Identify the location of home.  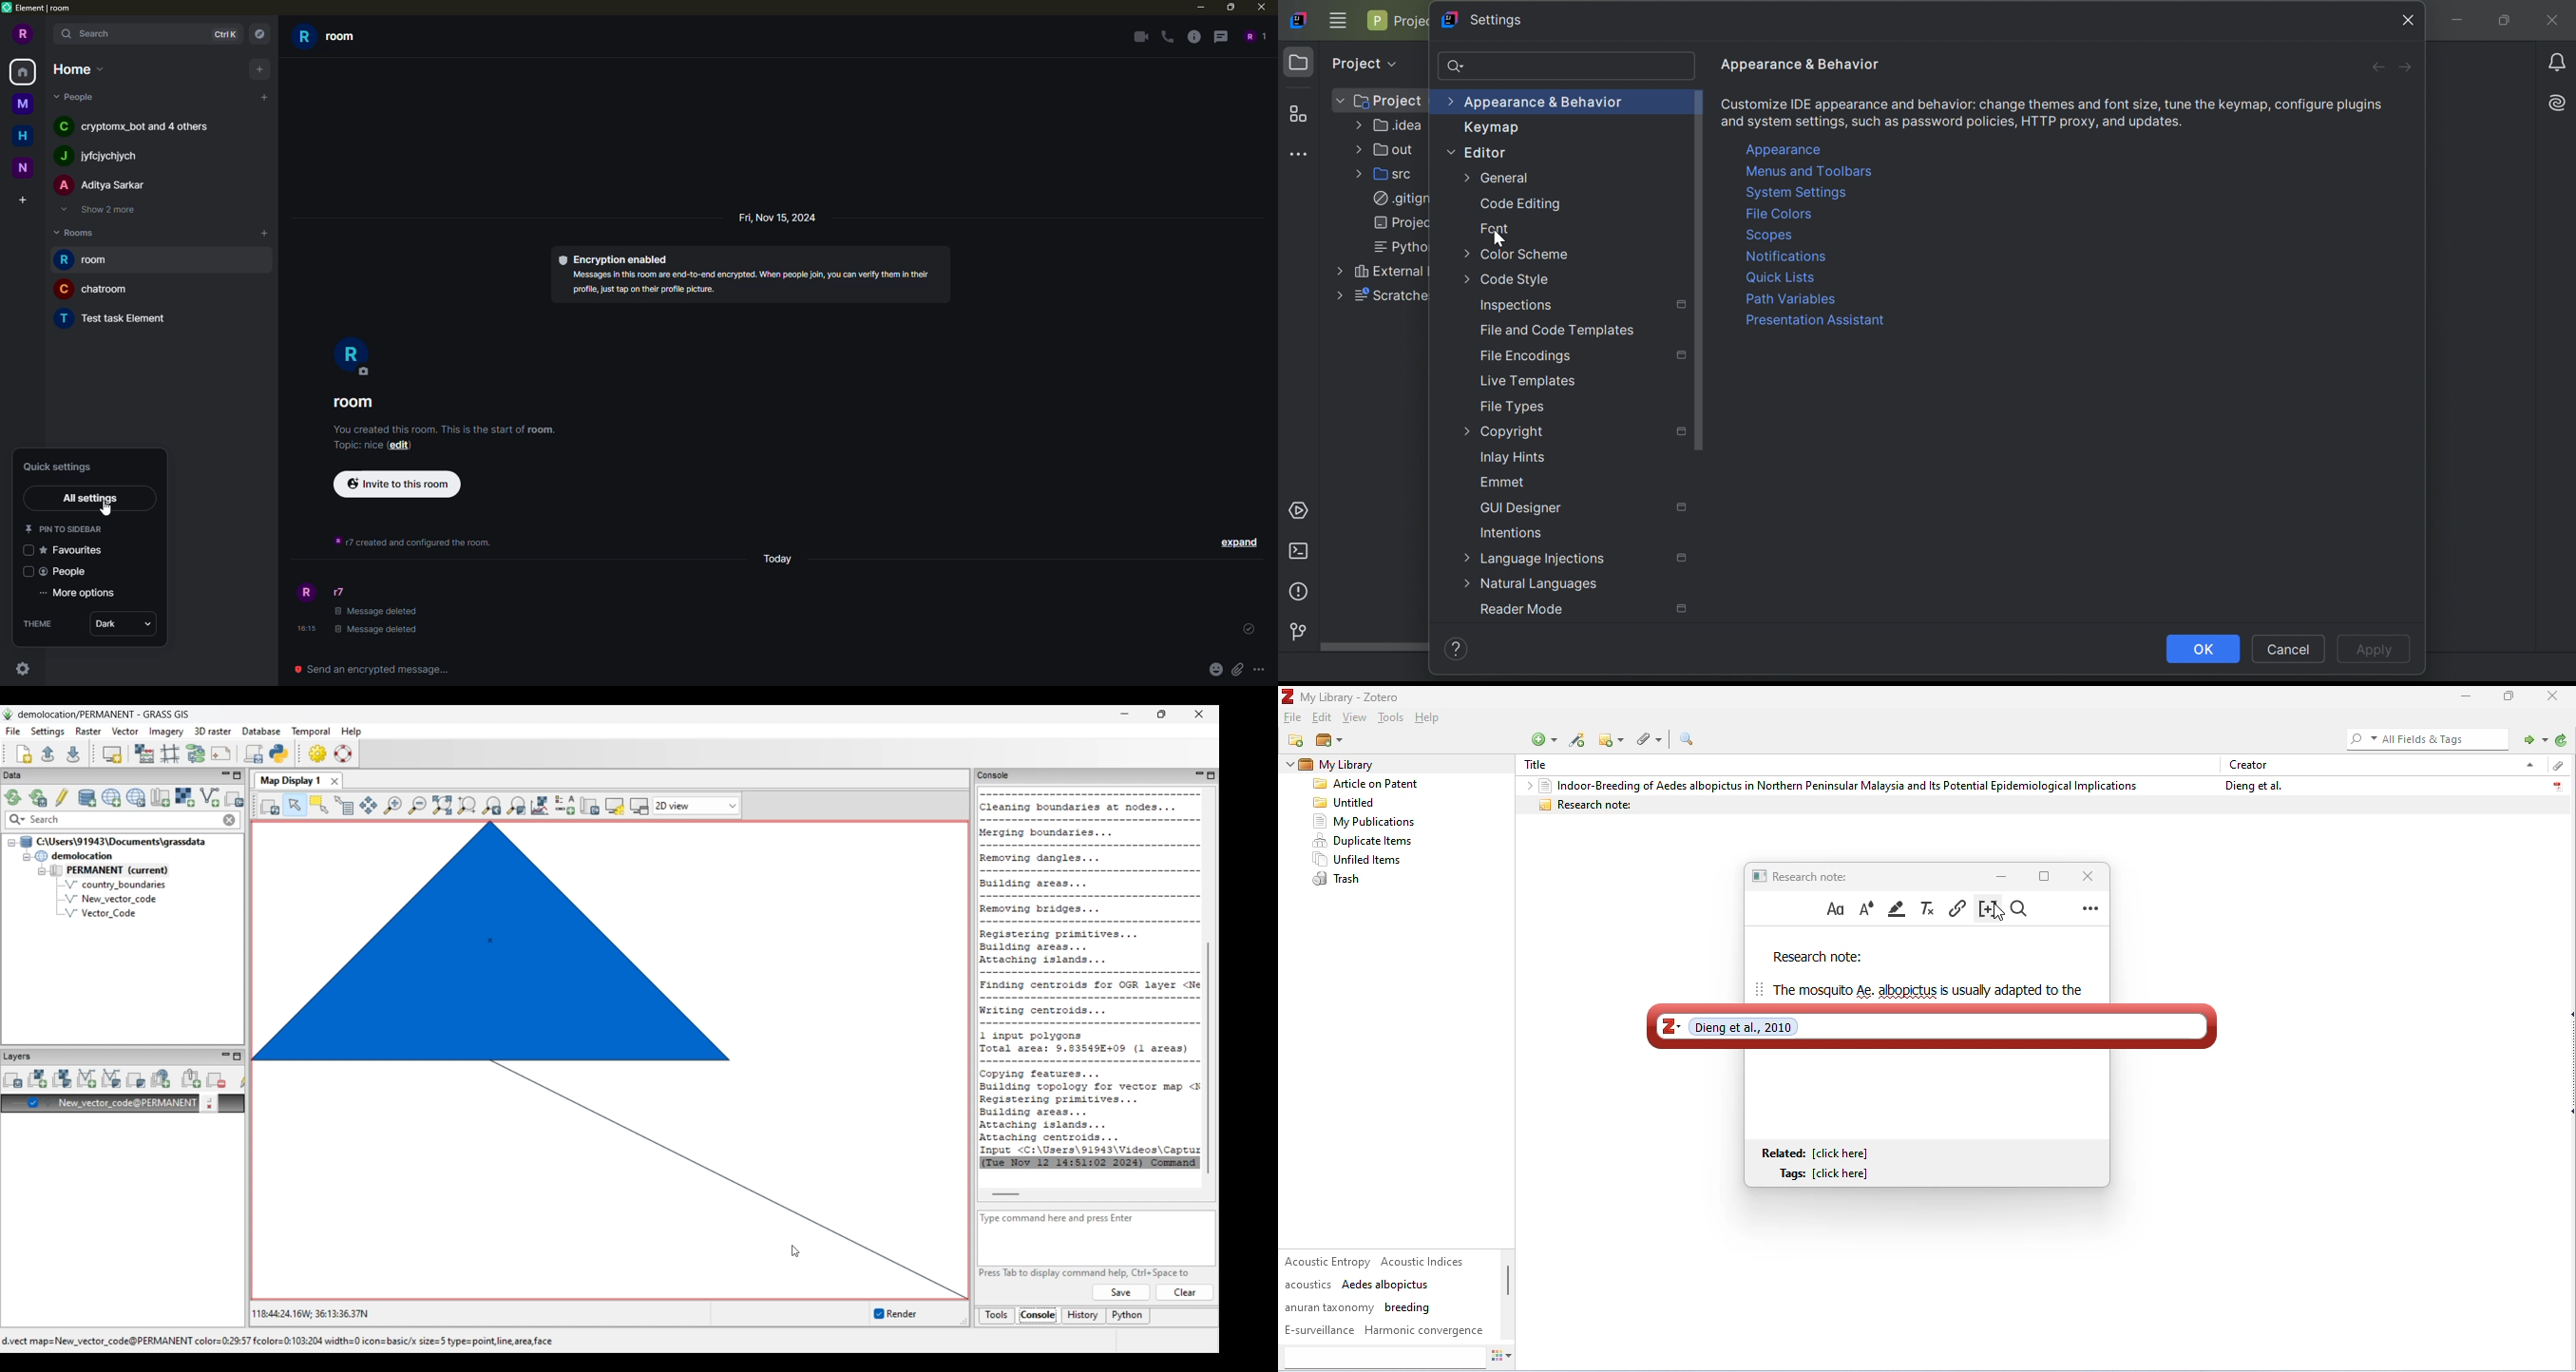
(27, 134).